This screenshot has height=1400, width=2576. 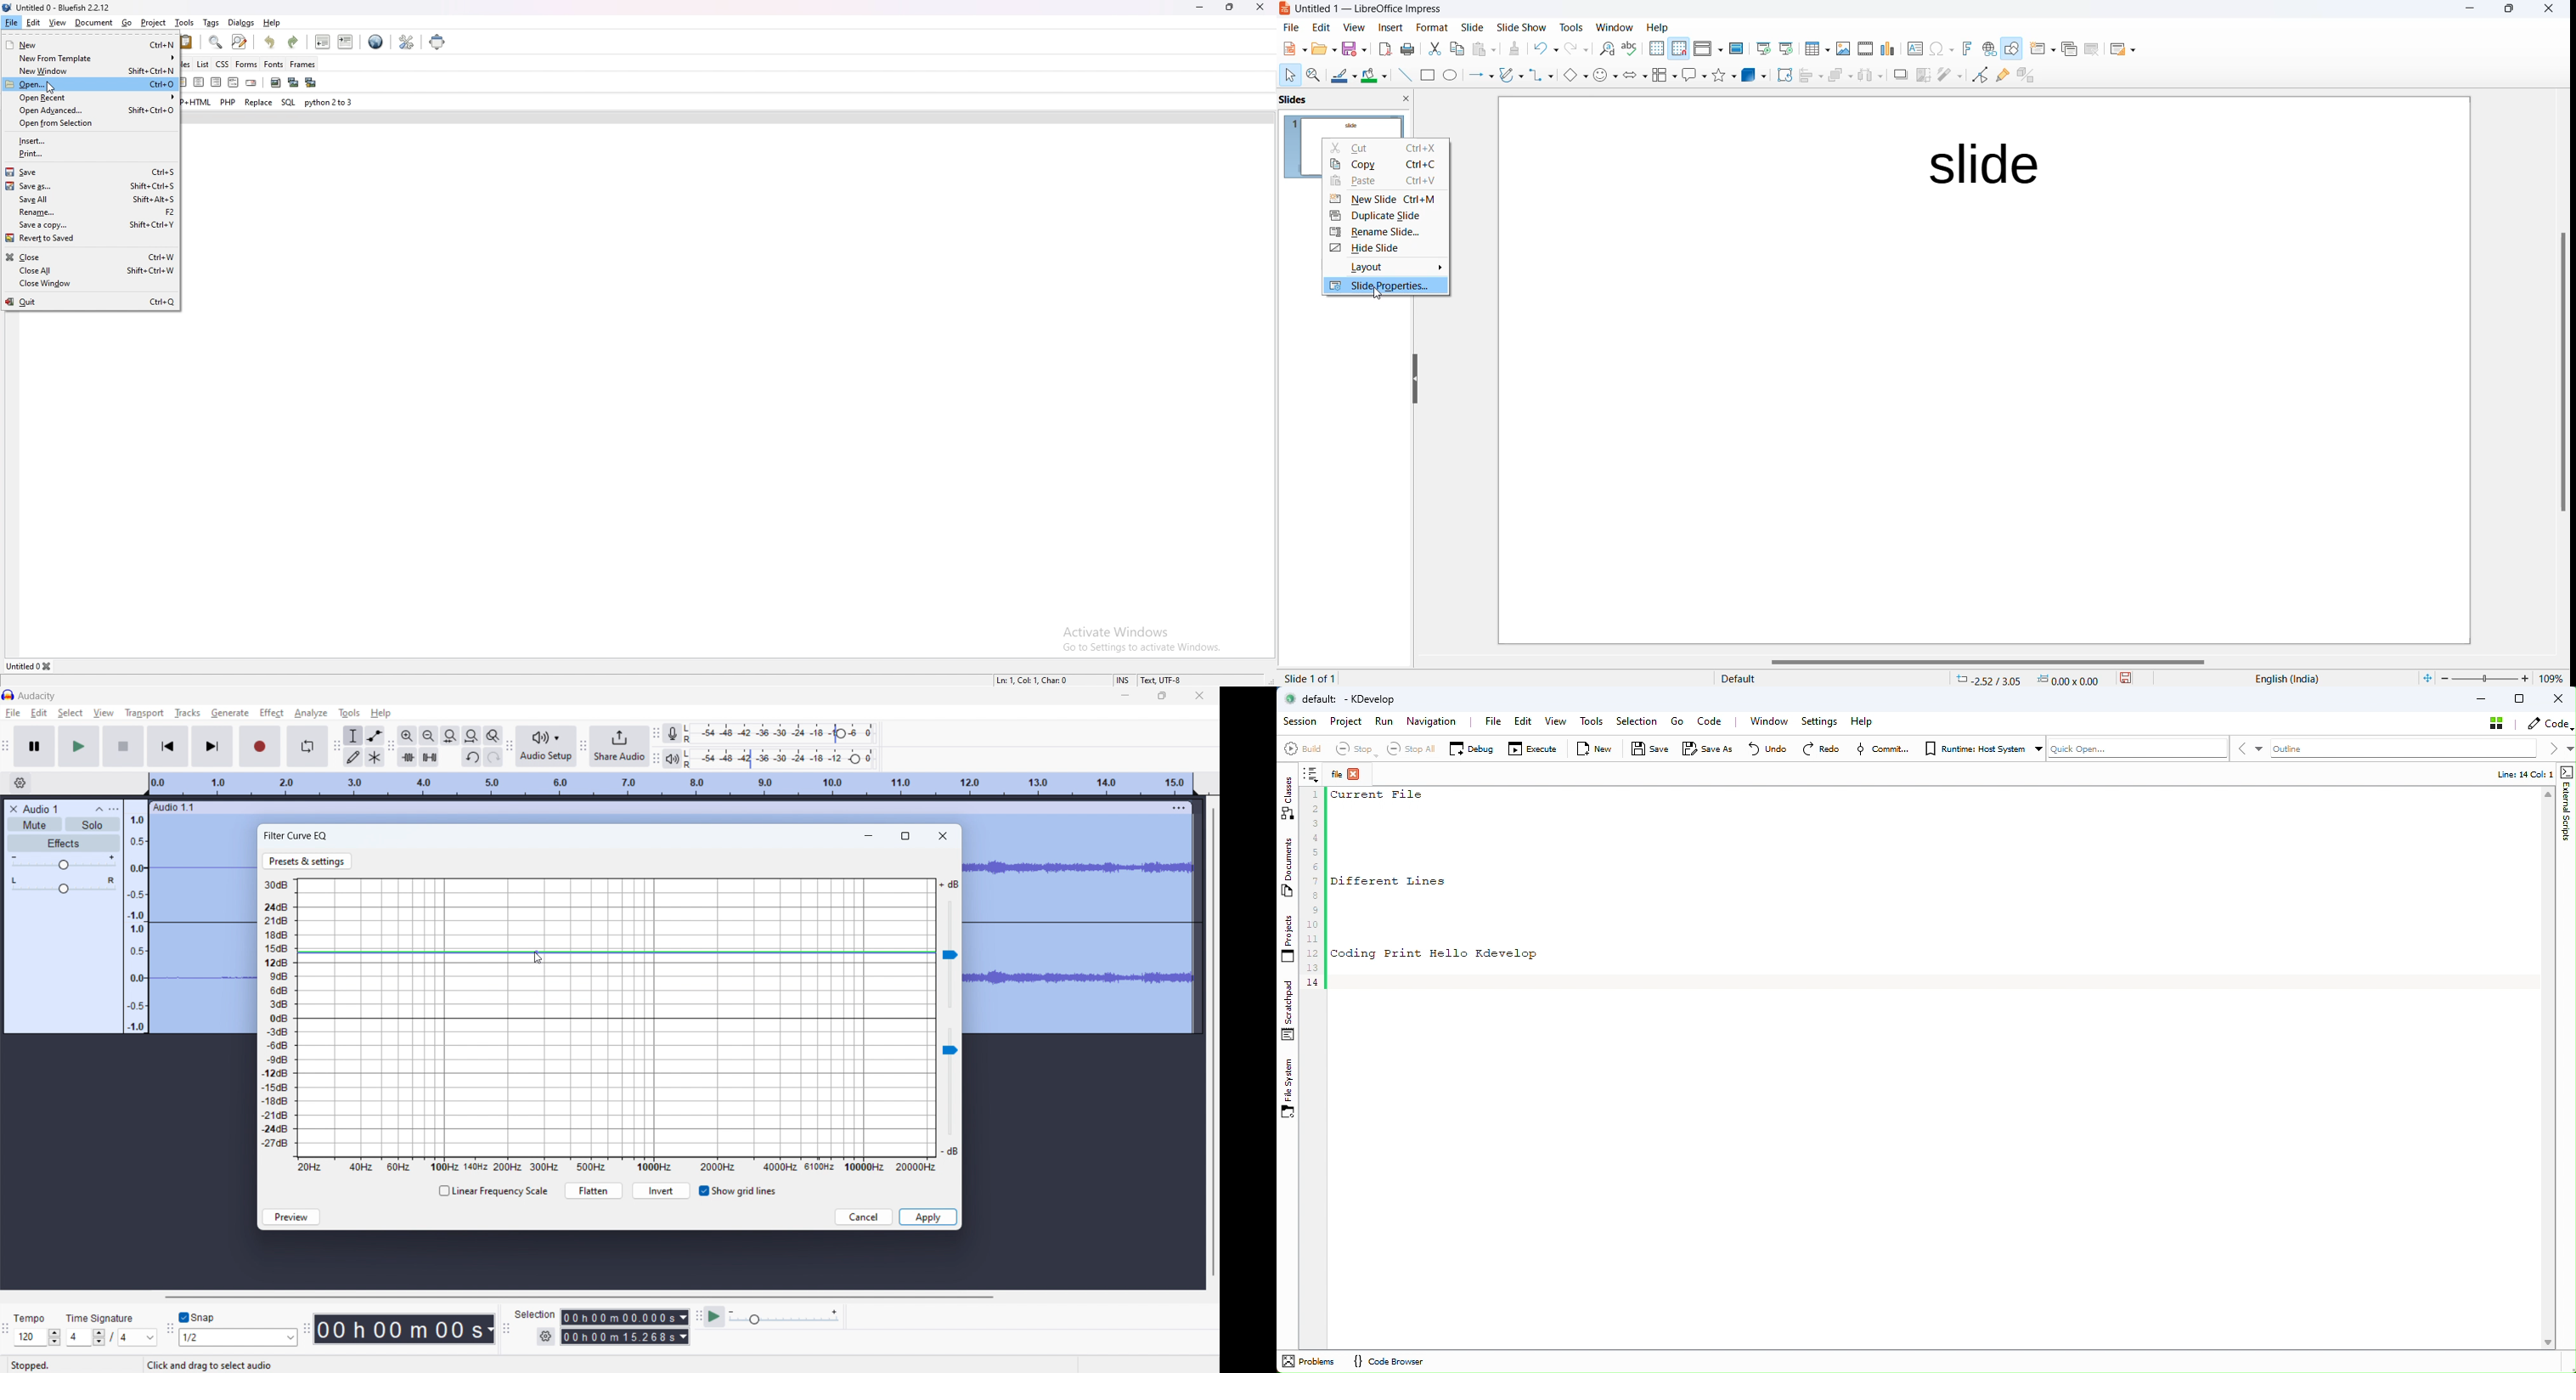 I want to click on undo, so click(x=1548, y=51).